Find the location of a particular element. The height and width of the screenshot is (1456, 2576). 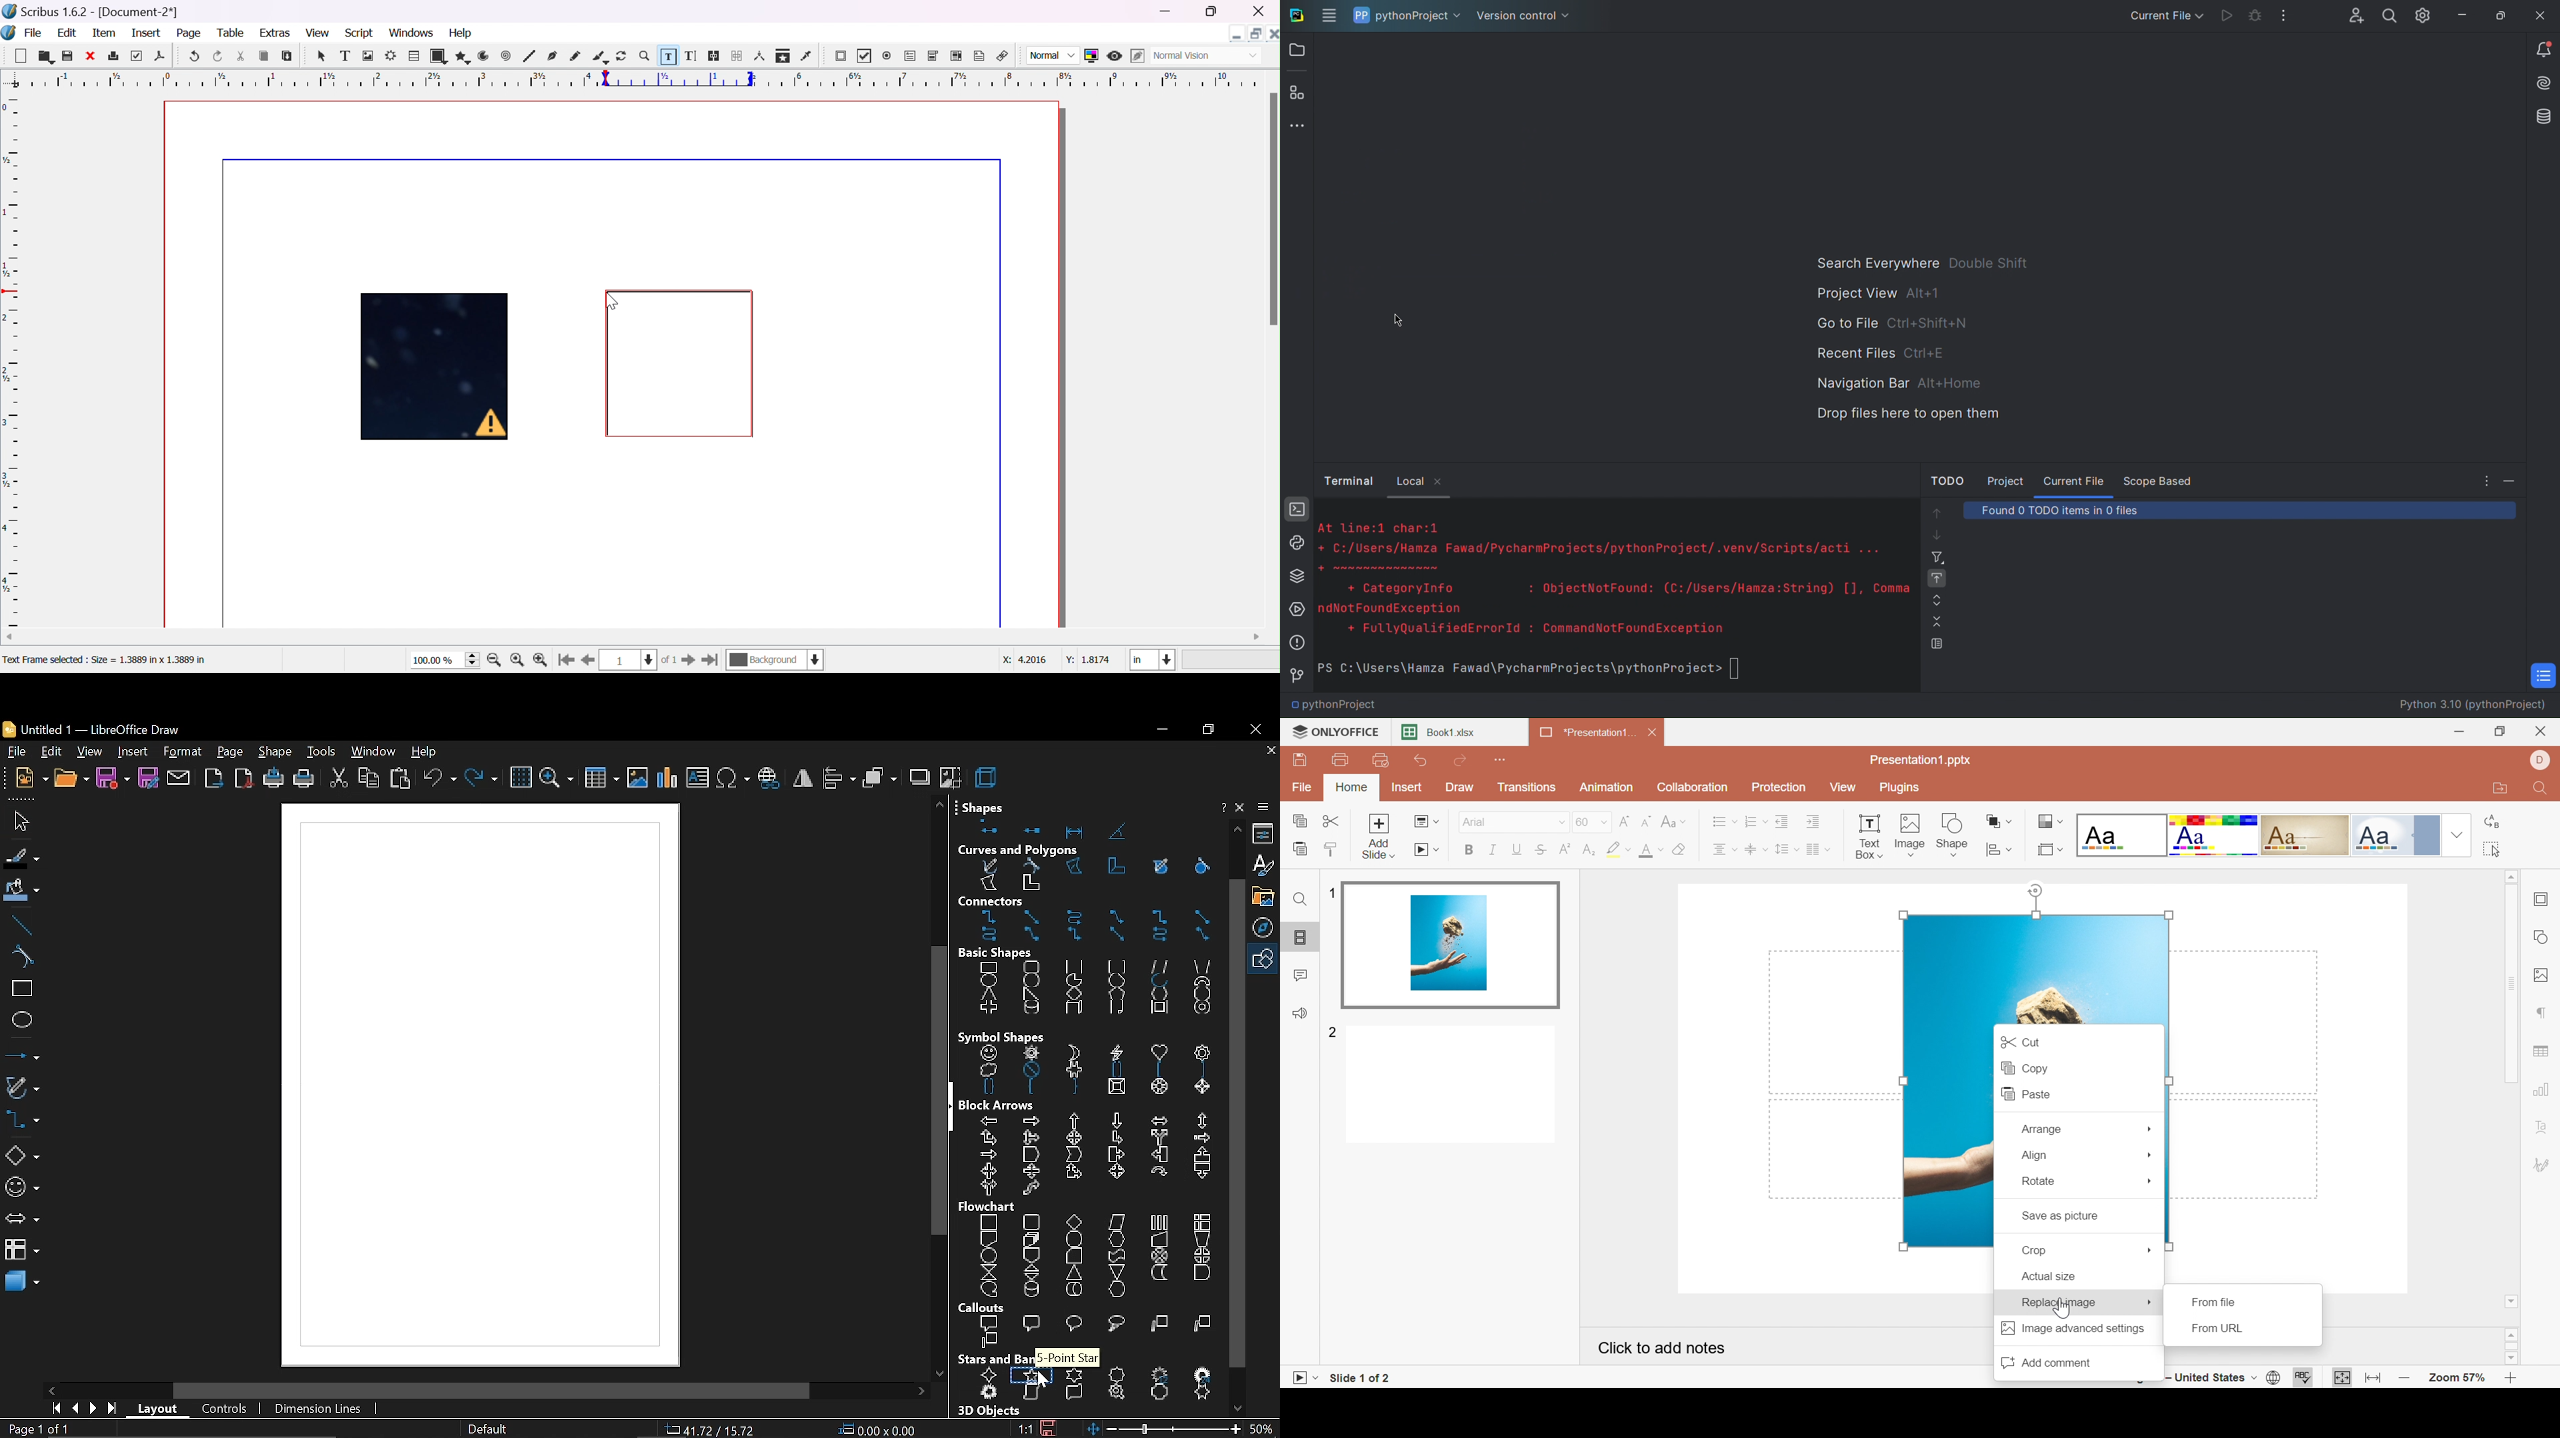

Paste style is located at coordinates (1334, 848).